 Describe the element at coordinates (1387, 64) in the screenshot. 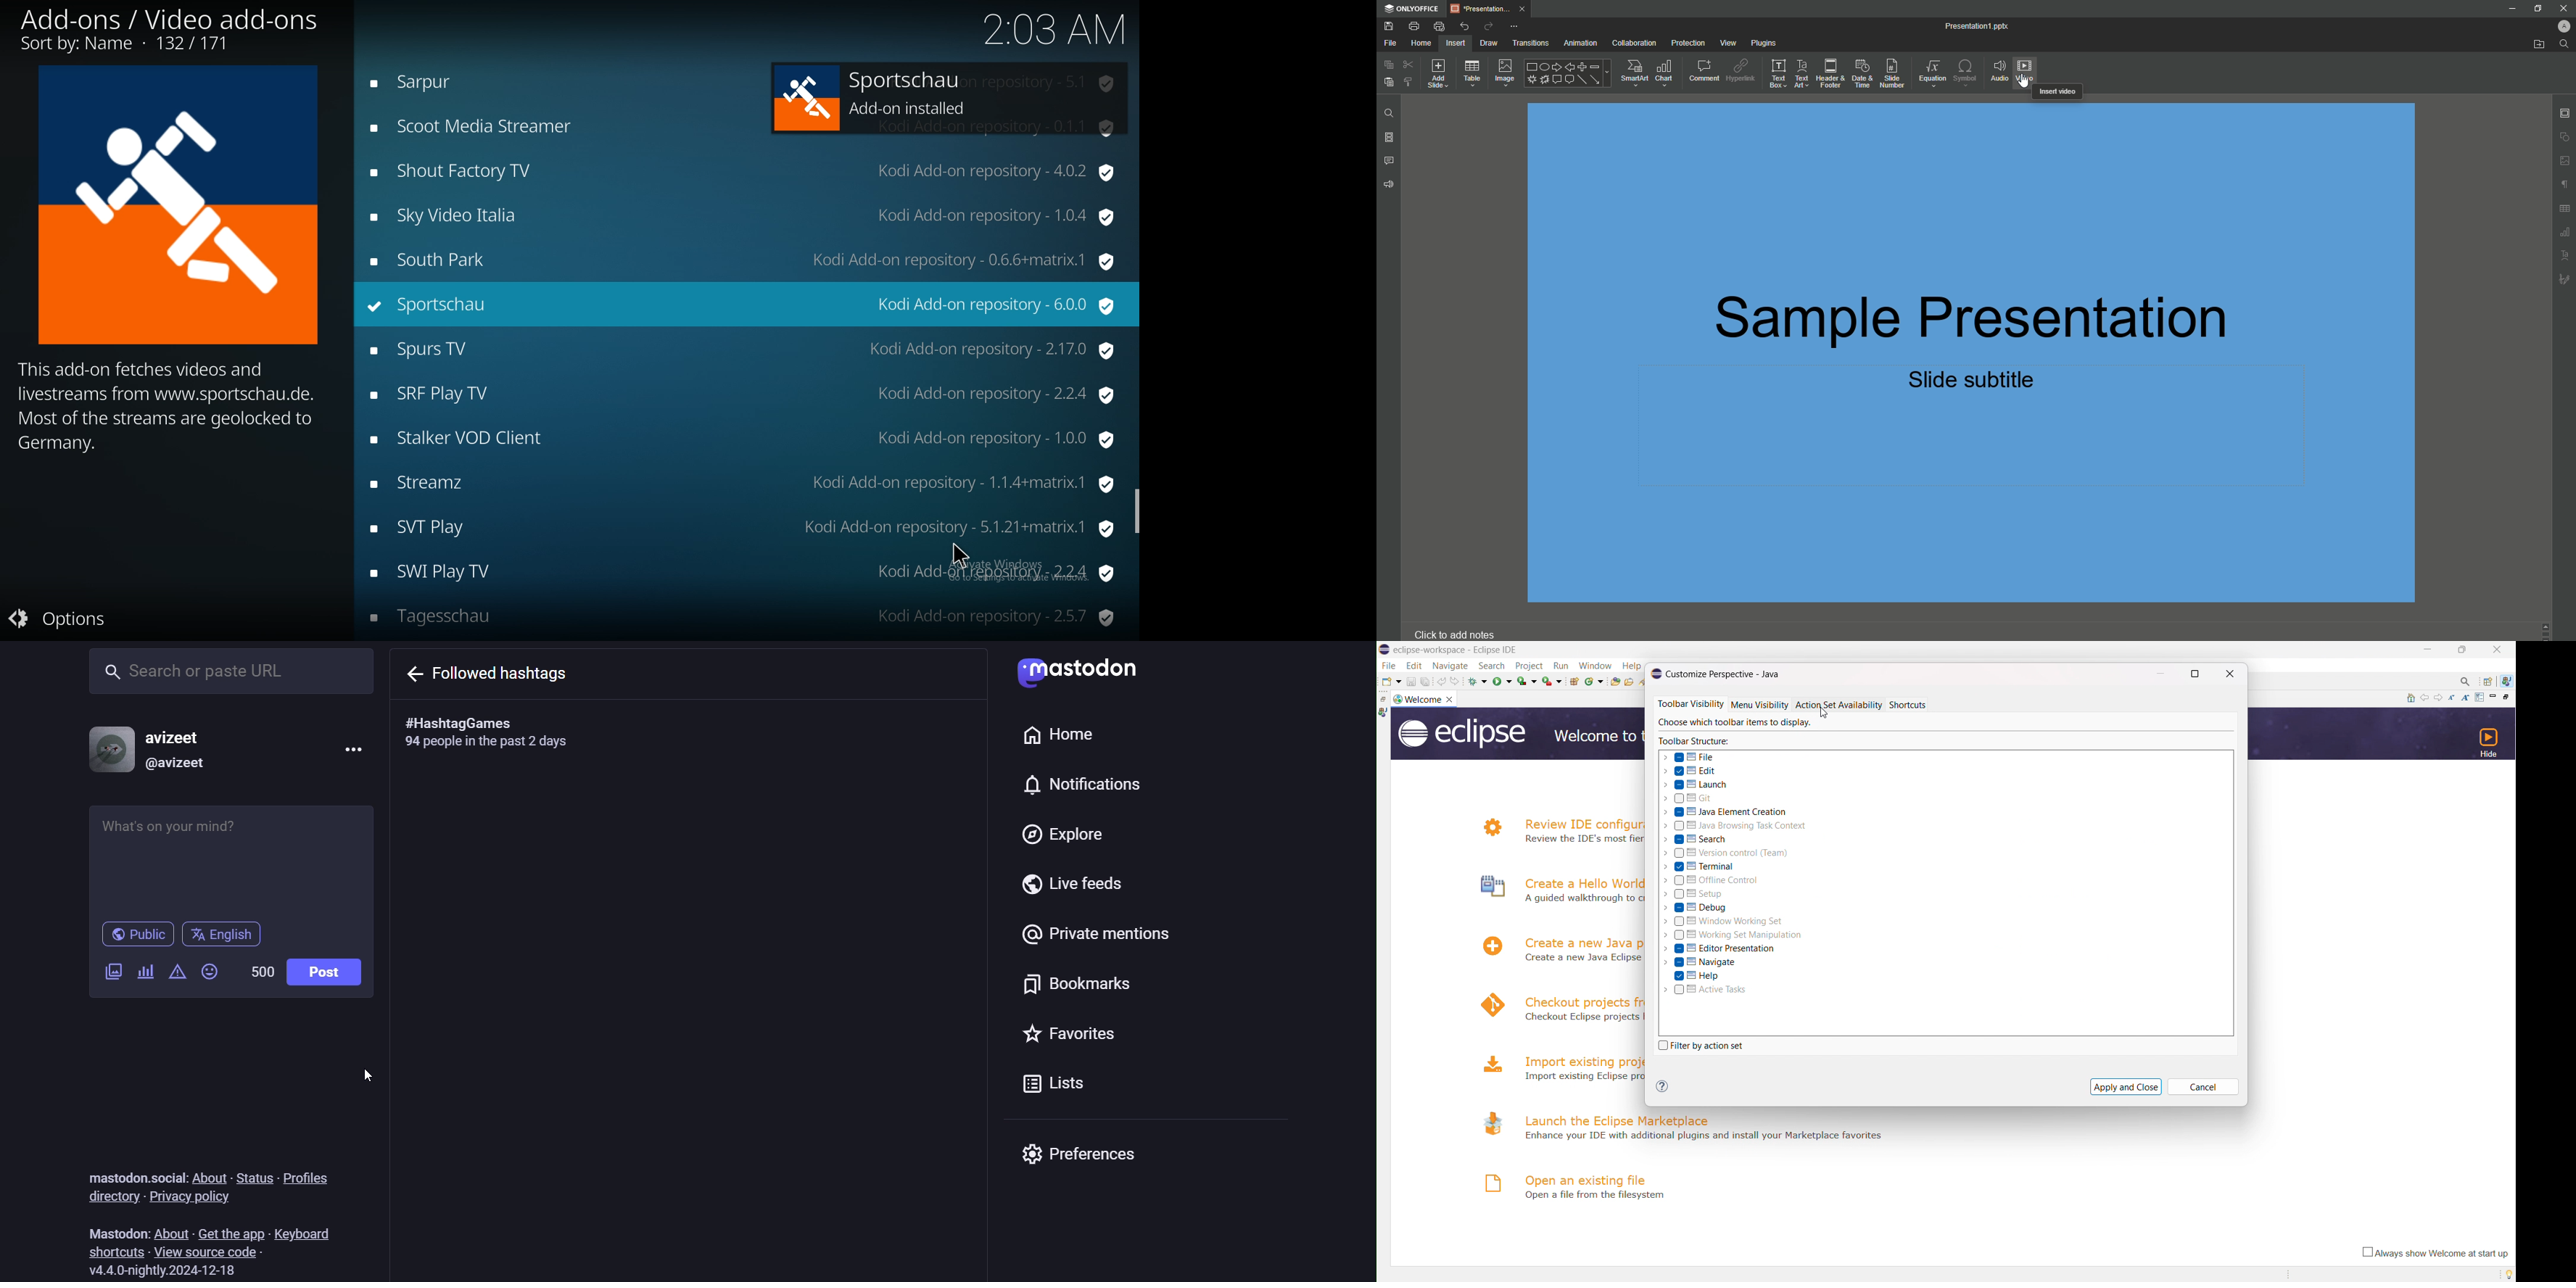

I see `Copy` at that location.